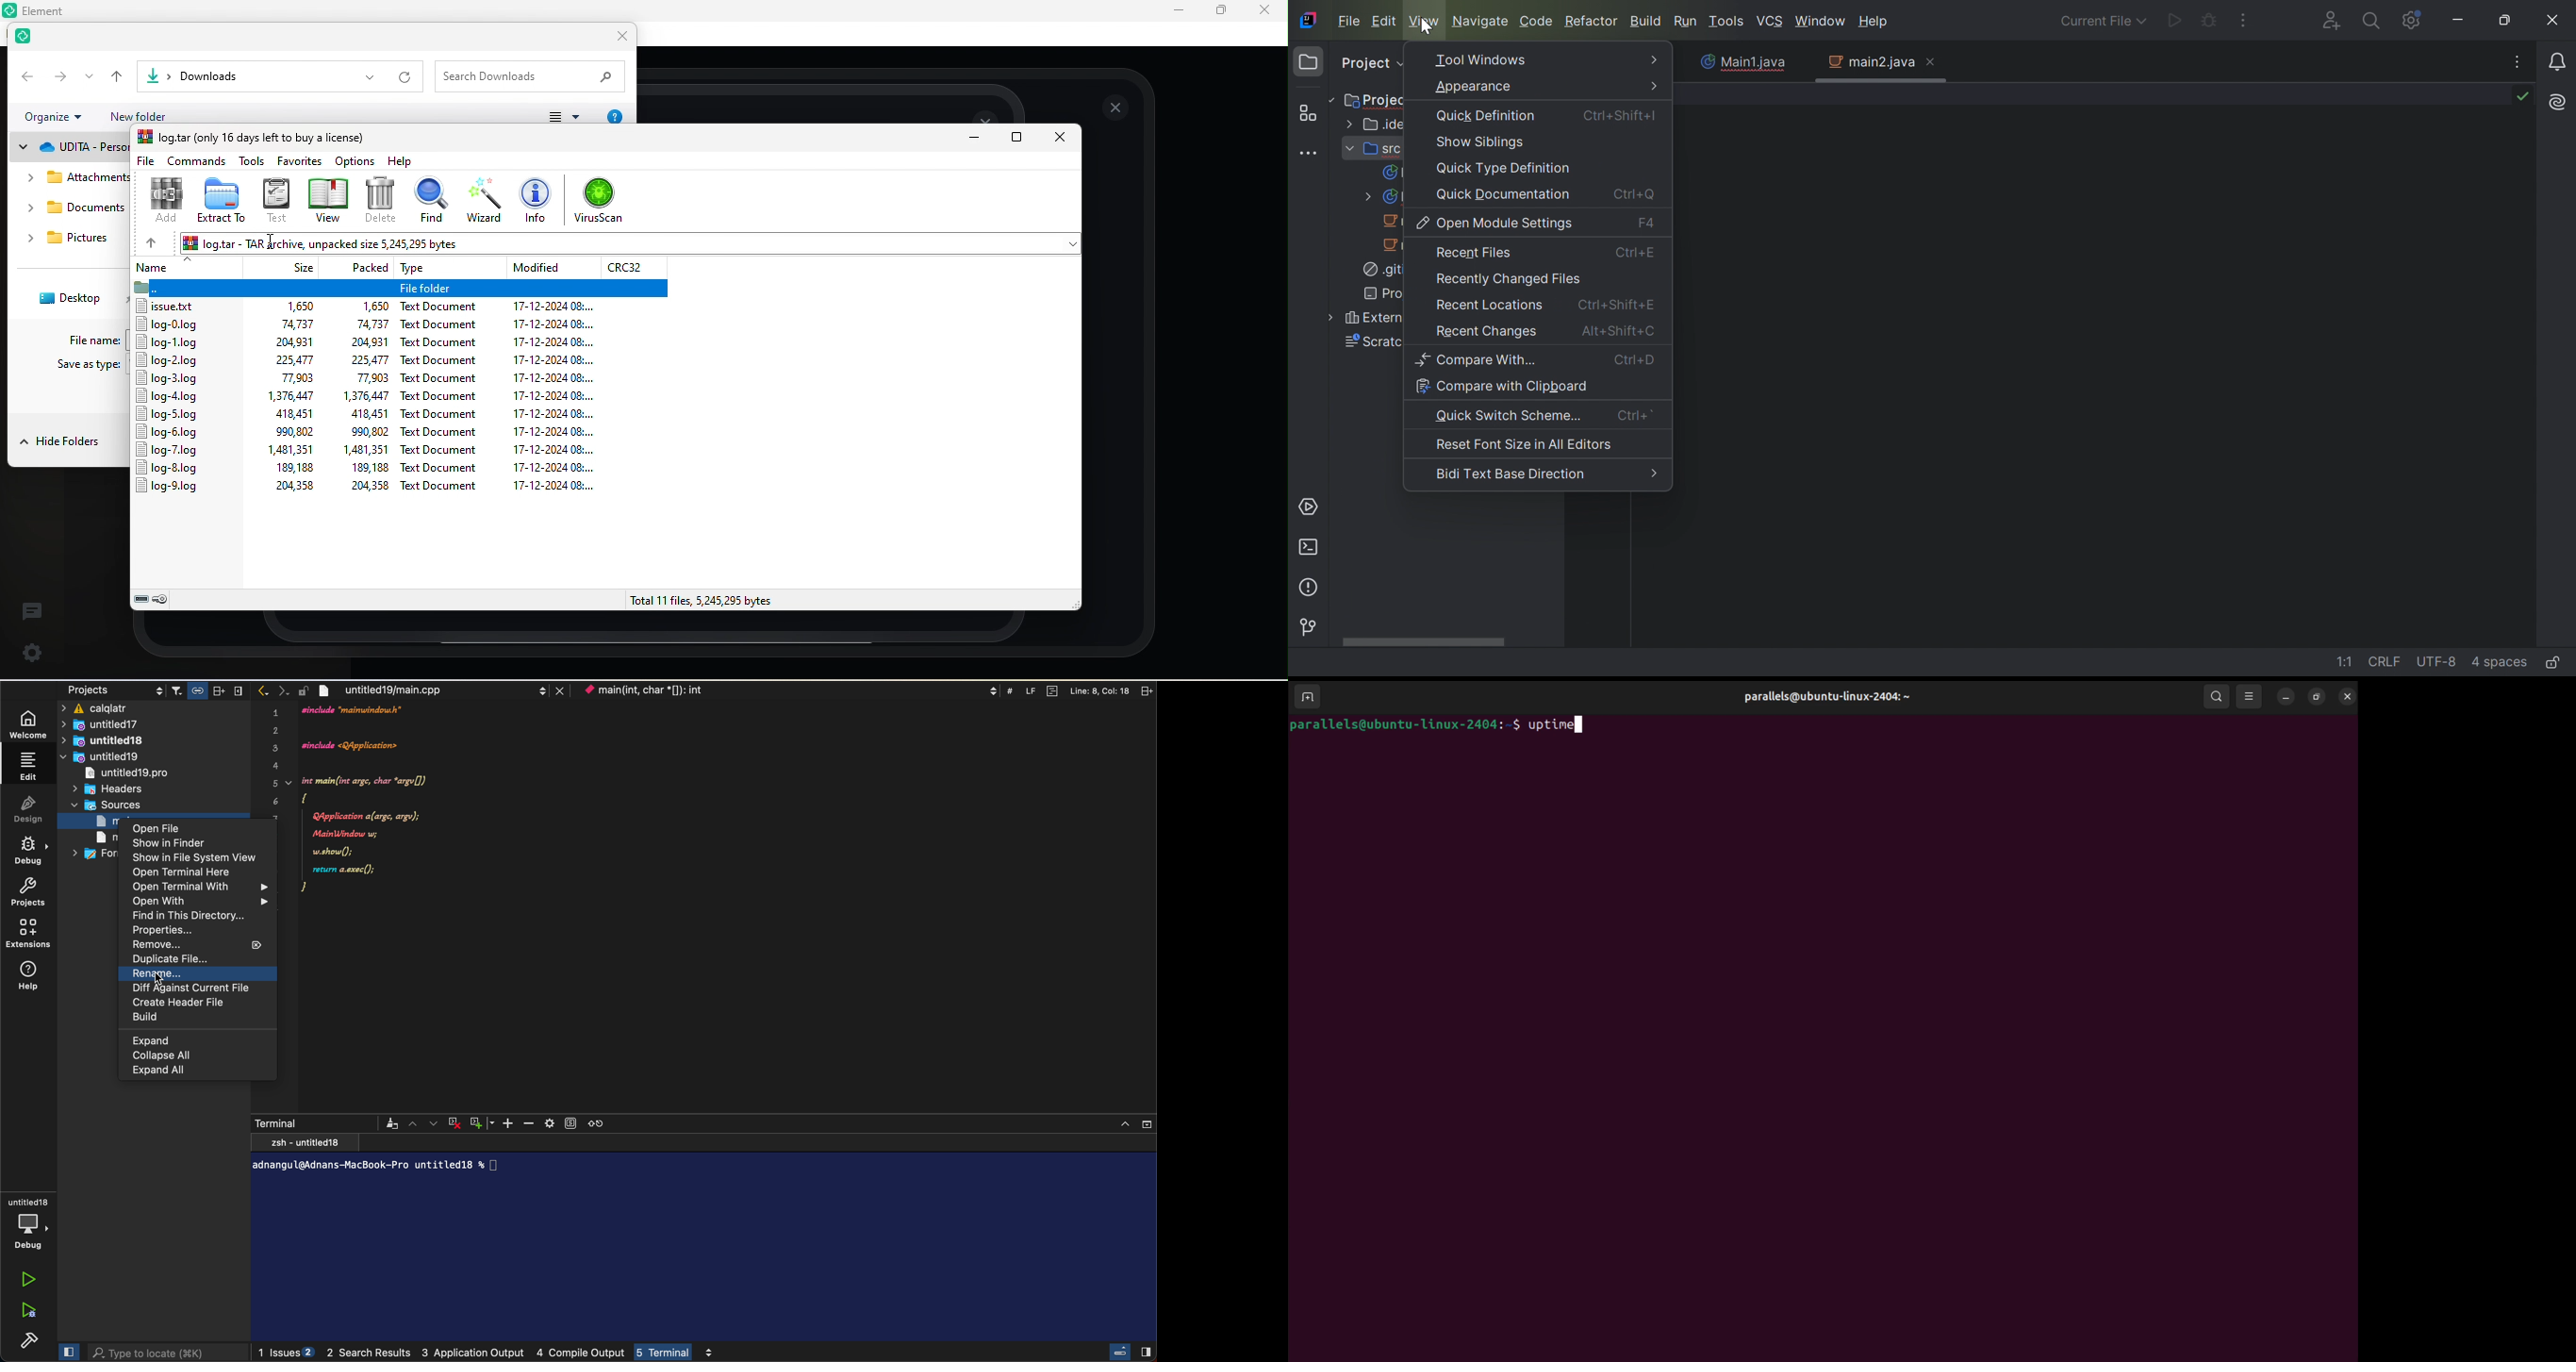 Image resolution: width=2576 pixels, height=1372 pixels. Describe the element at coordinates (168, 414) in the screenshot. I see `log-5.log` at that location.